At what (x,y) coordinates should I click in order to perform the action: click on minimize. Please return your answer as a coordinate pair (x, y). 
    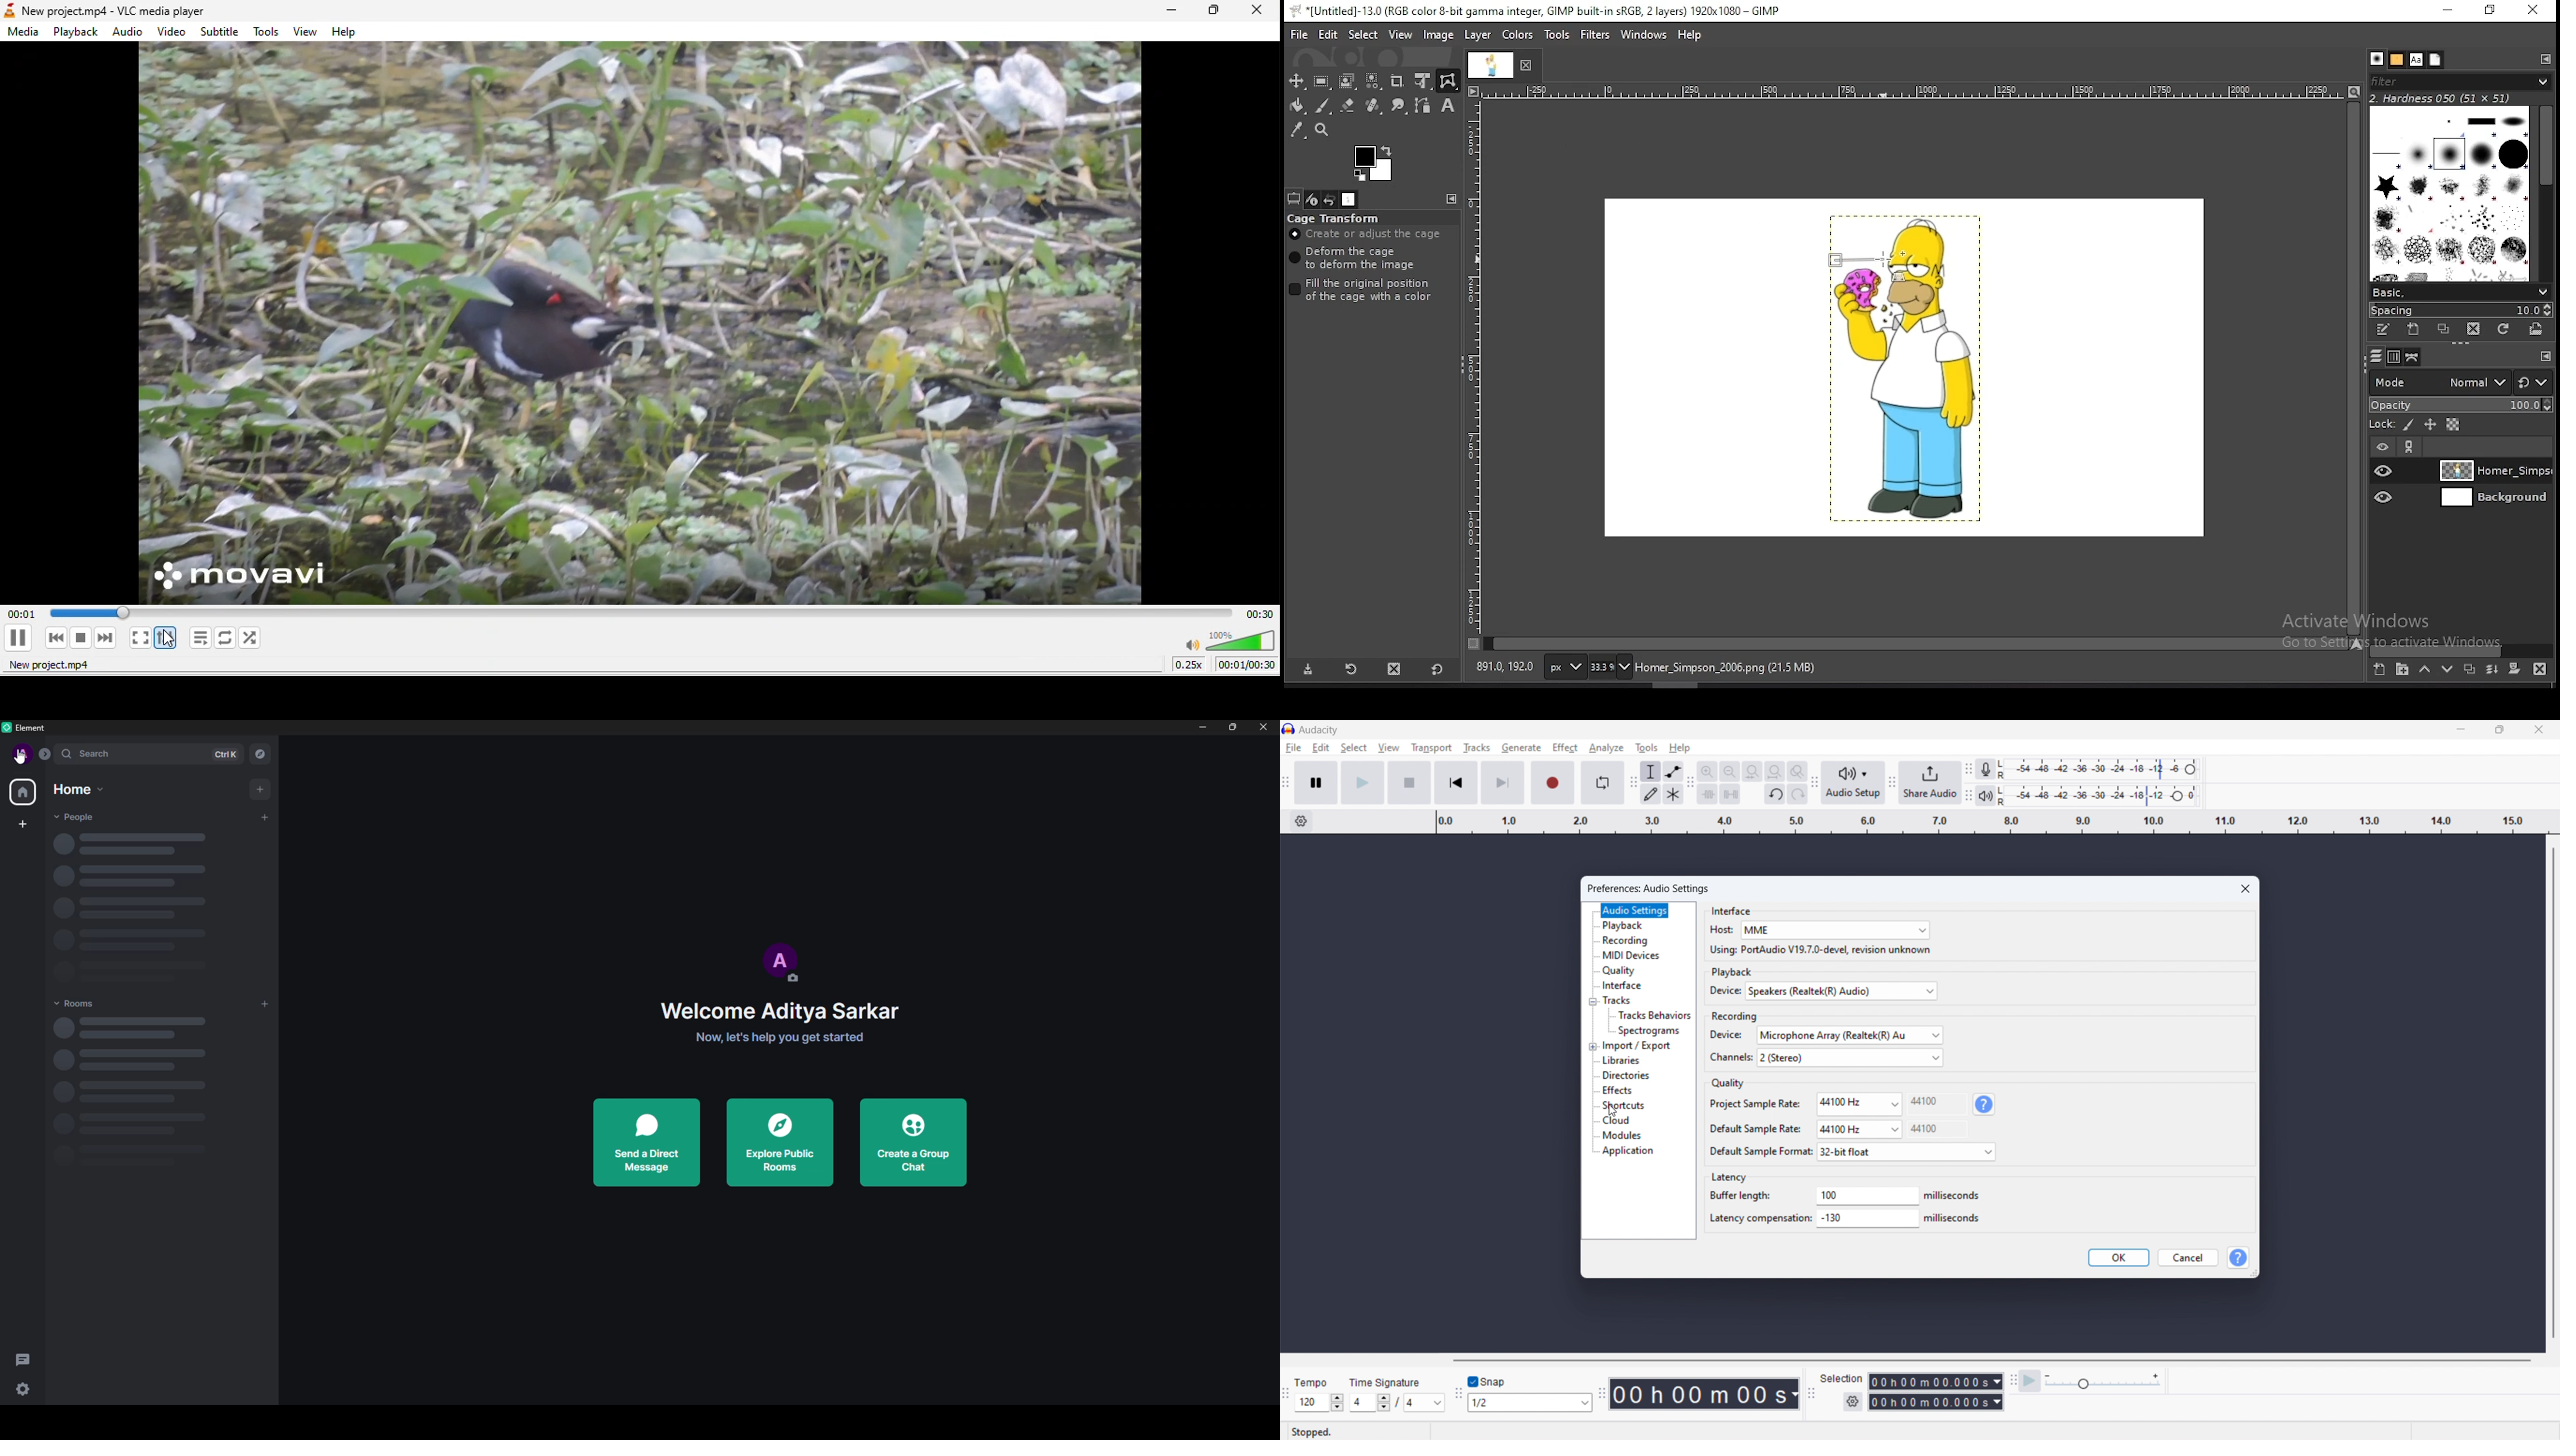
    Looking at the image, I should click on (1171, 11).